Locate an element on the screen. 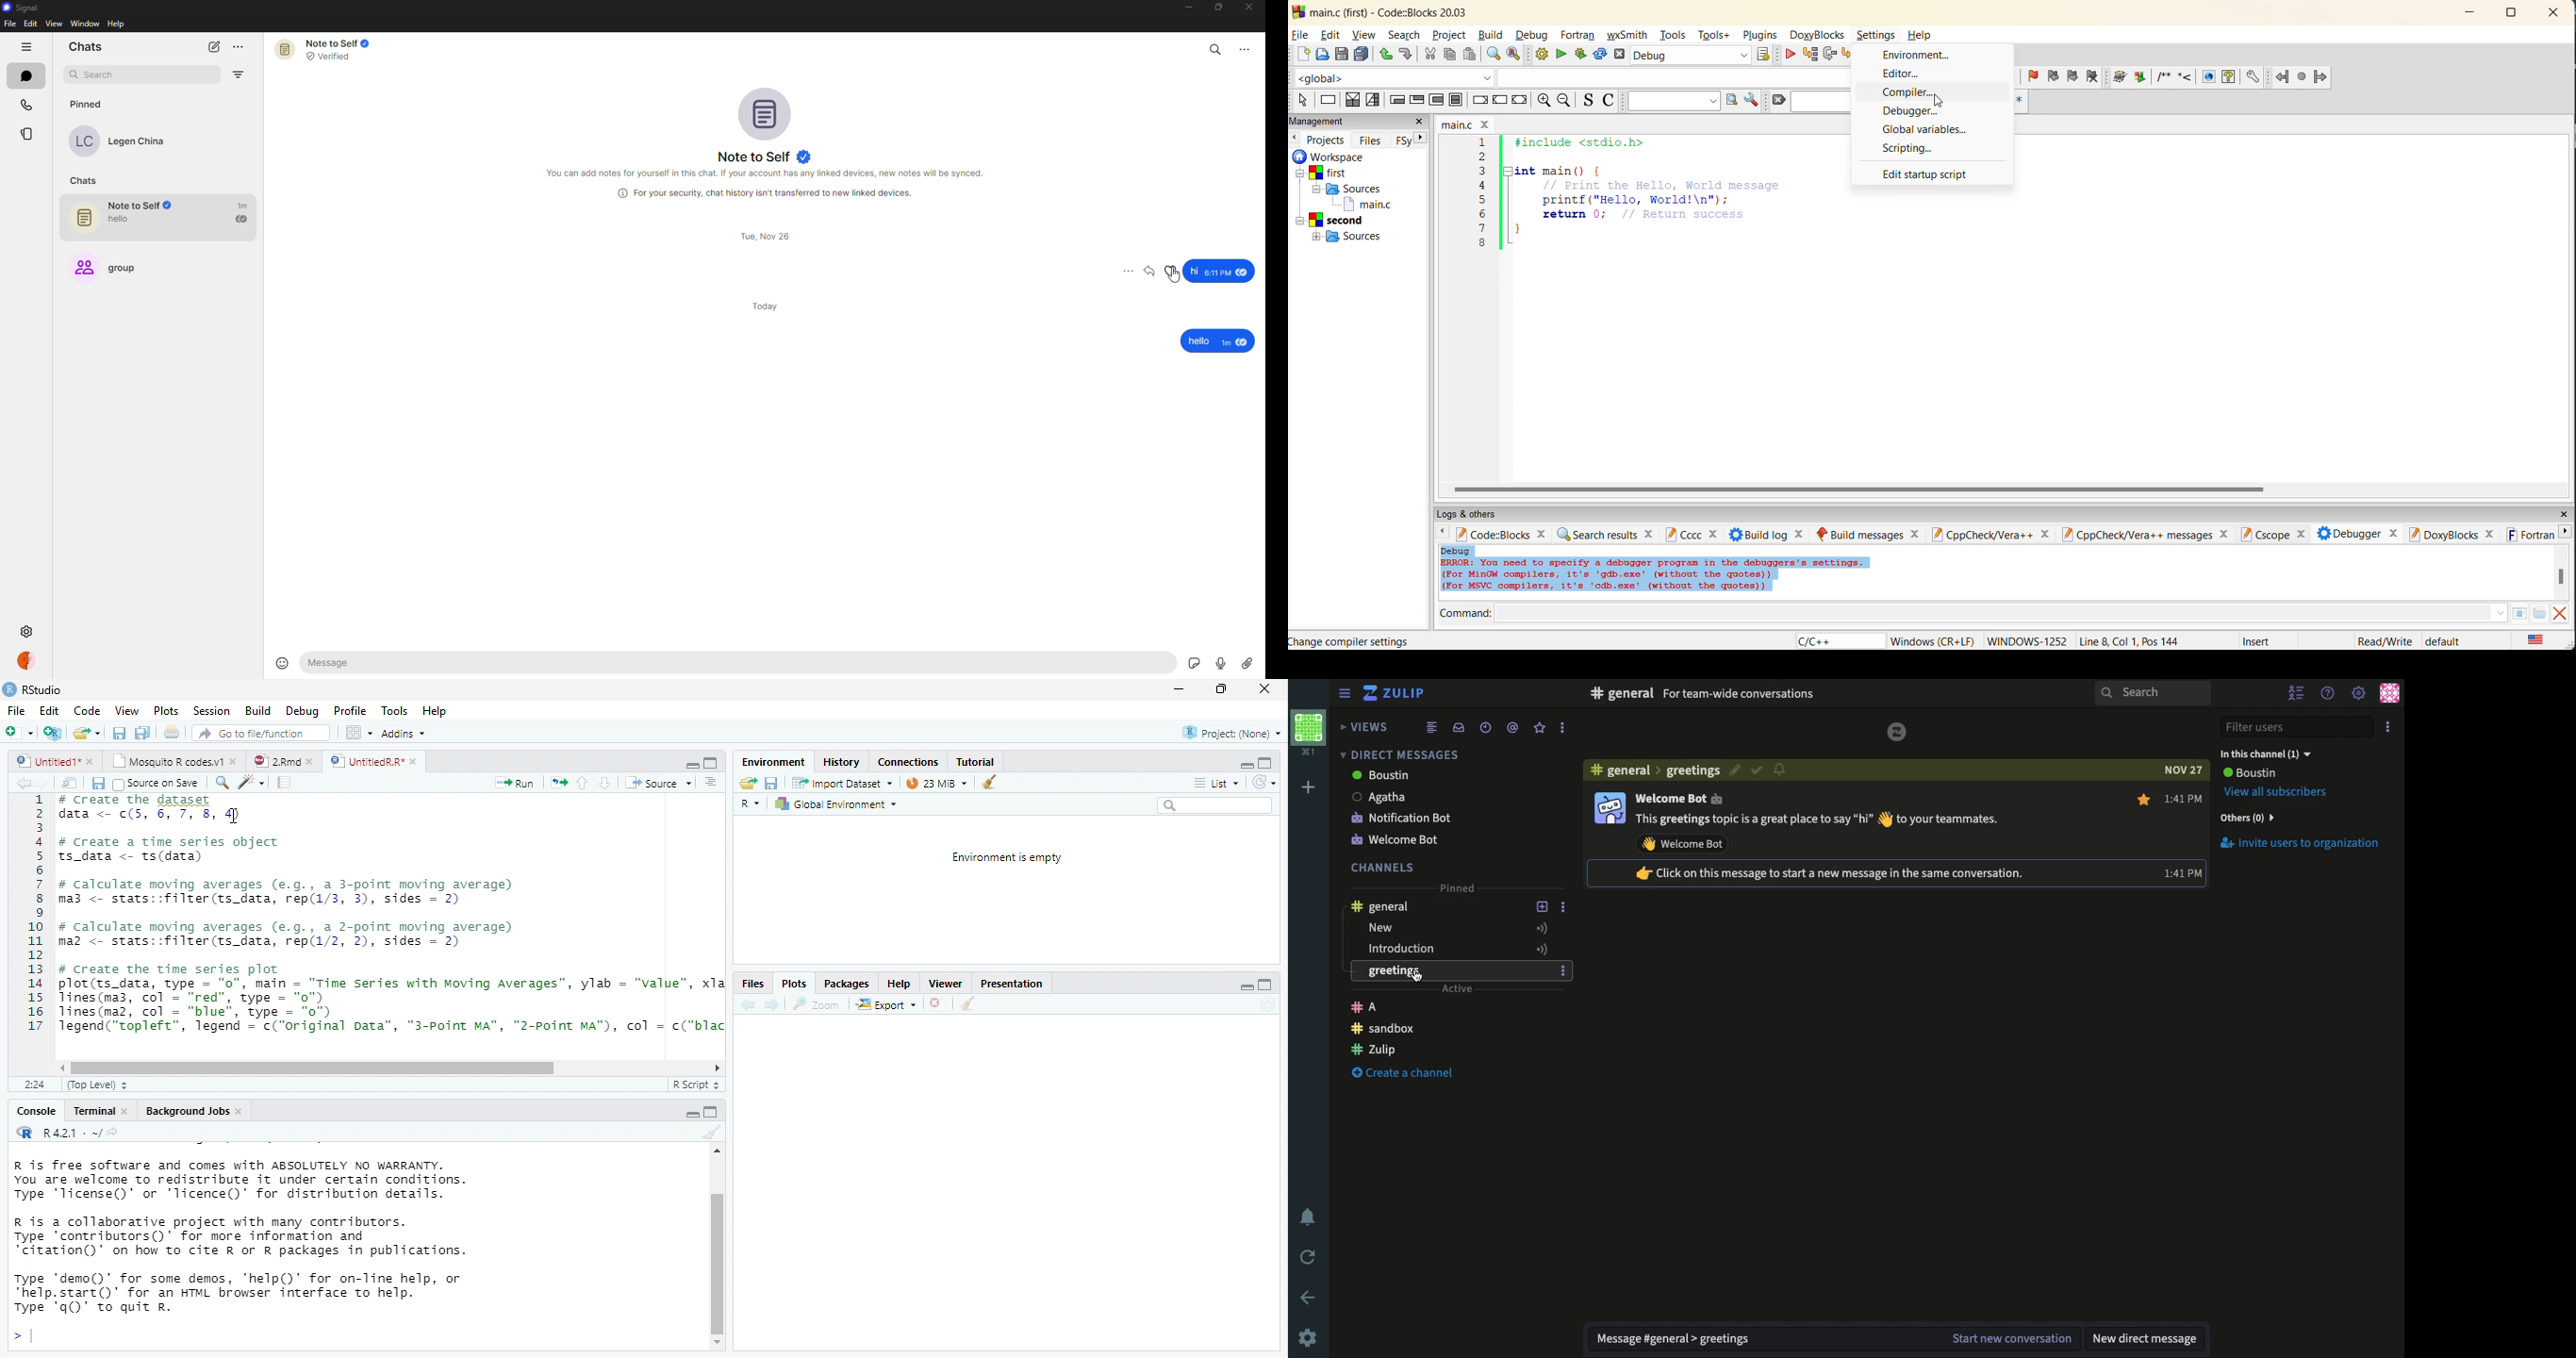  Background Jobs is located at coordinates (186, 1111).